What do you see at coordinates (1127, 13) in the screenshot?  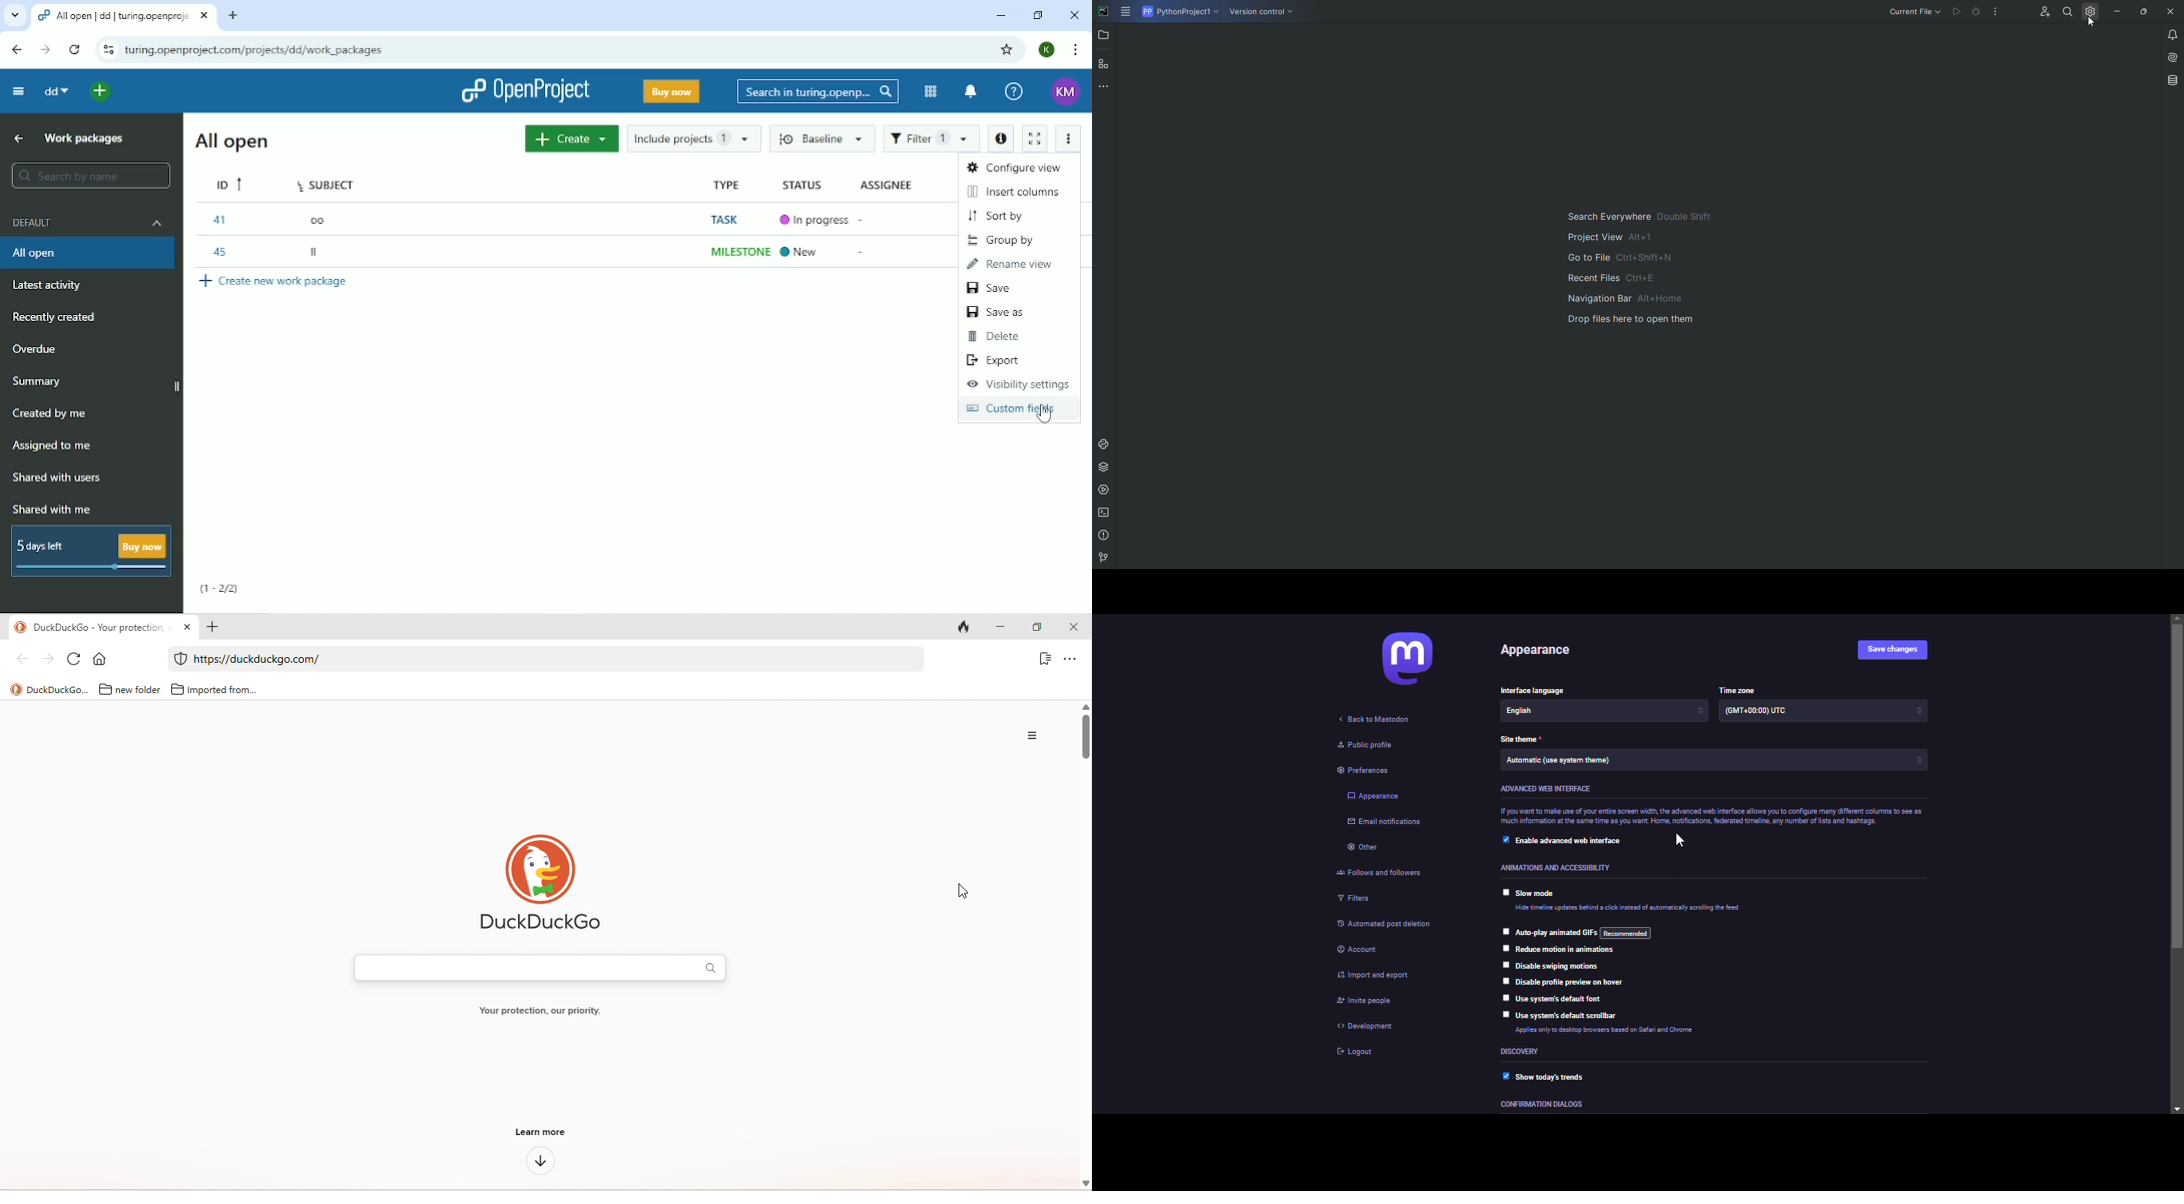 I see `Main Menu` at bounding box center [1127, 13].